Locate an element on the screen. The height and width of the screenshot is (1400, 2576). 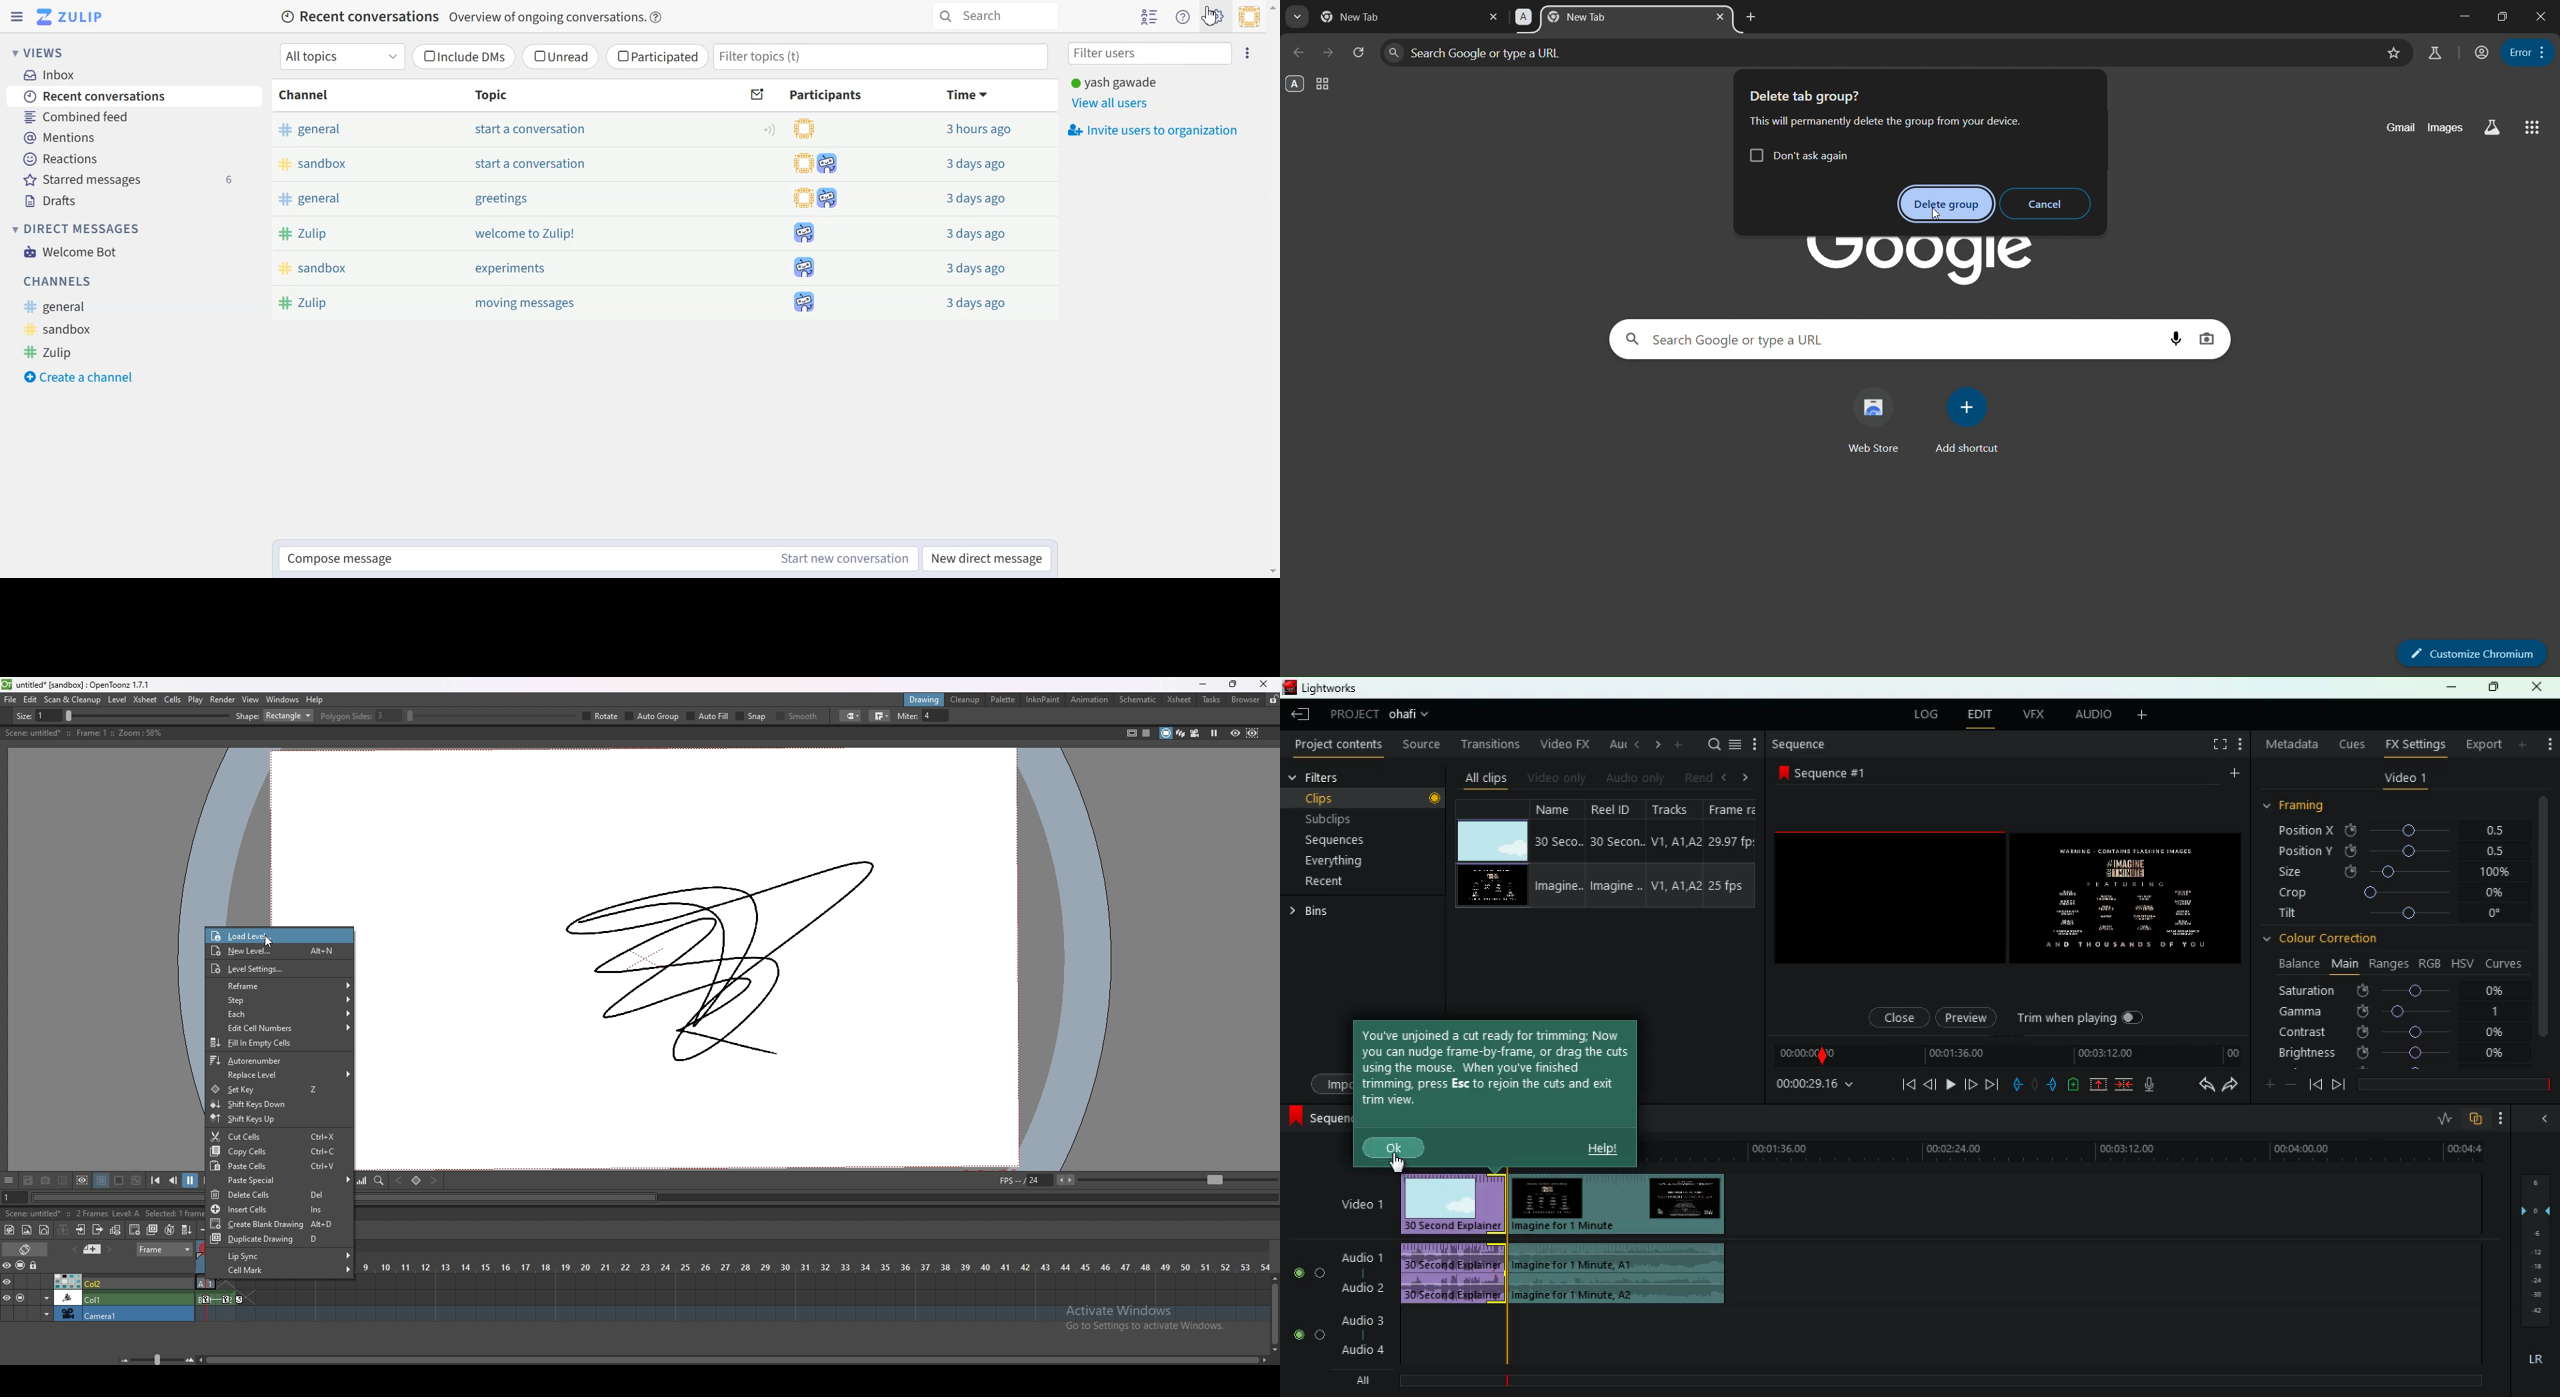
Search is located at coordinates (997, 17).